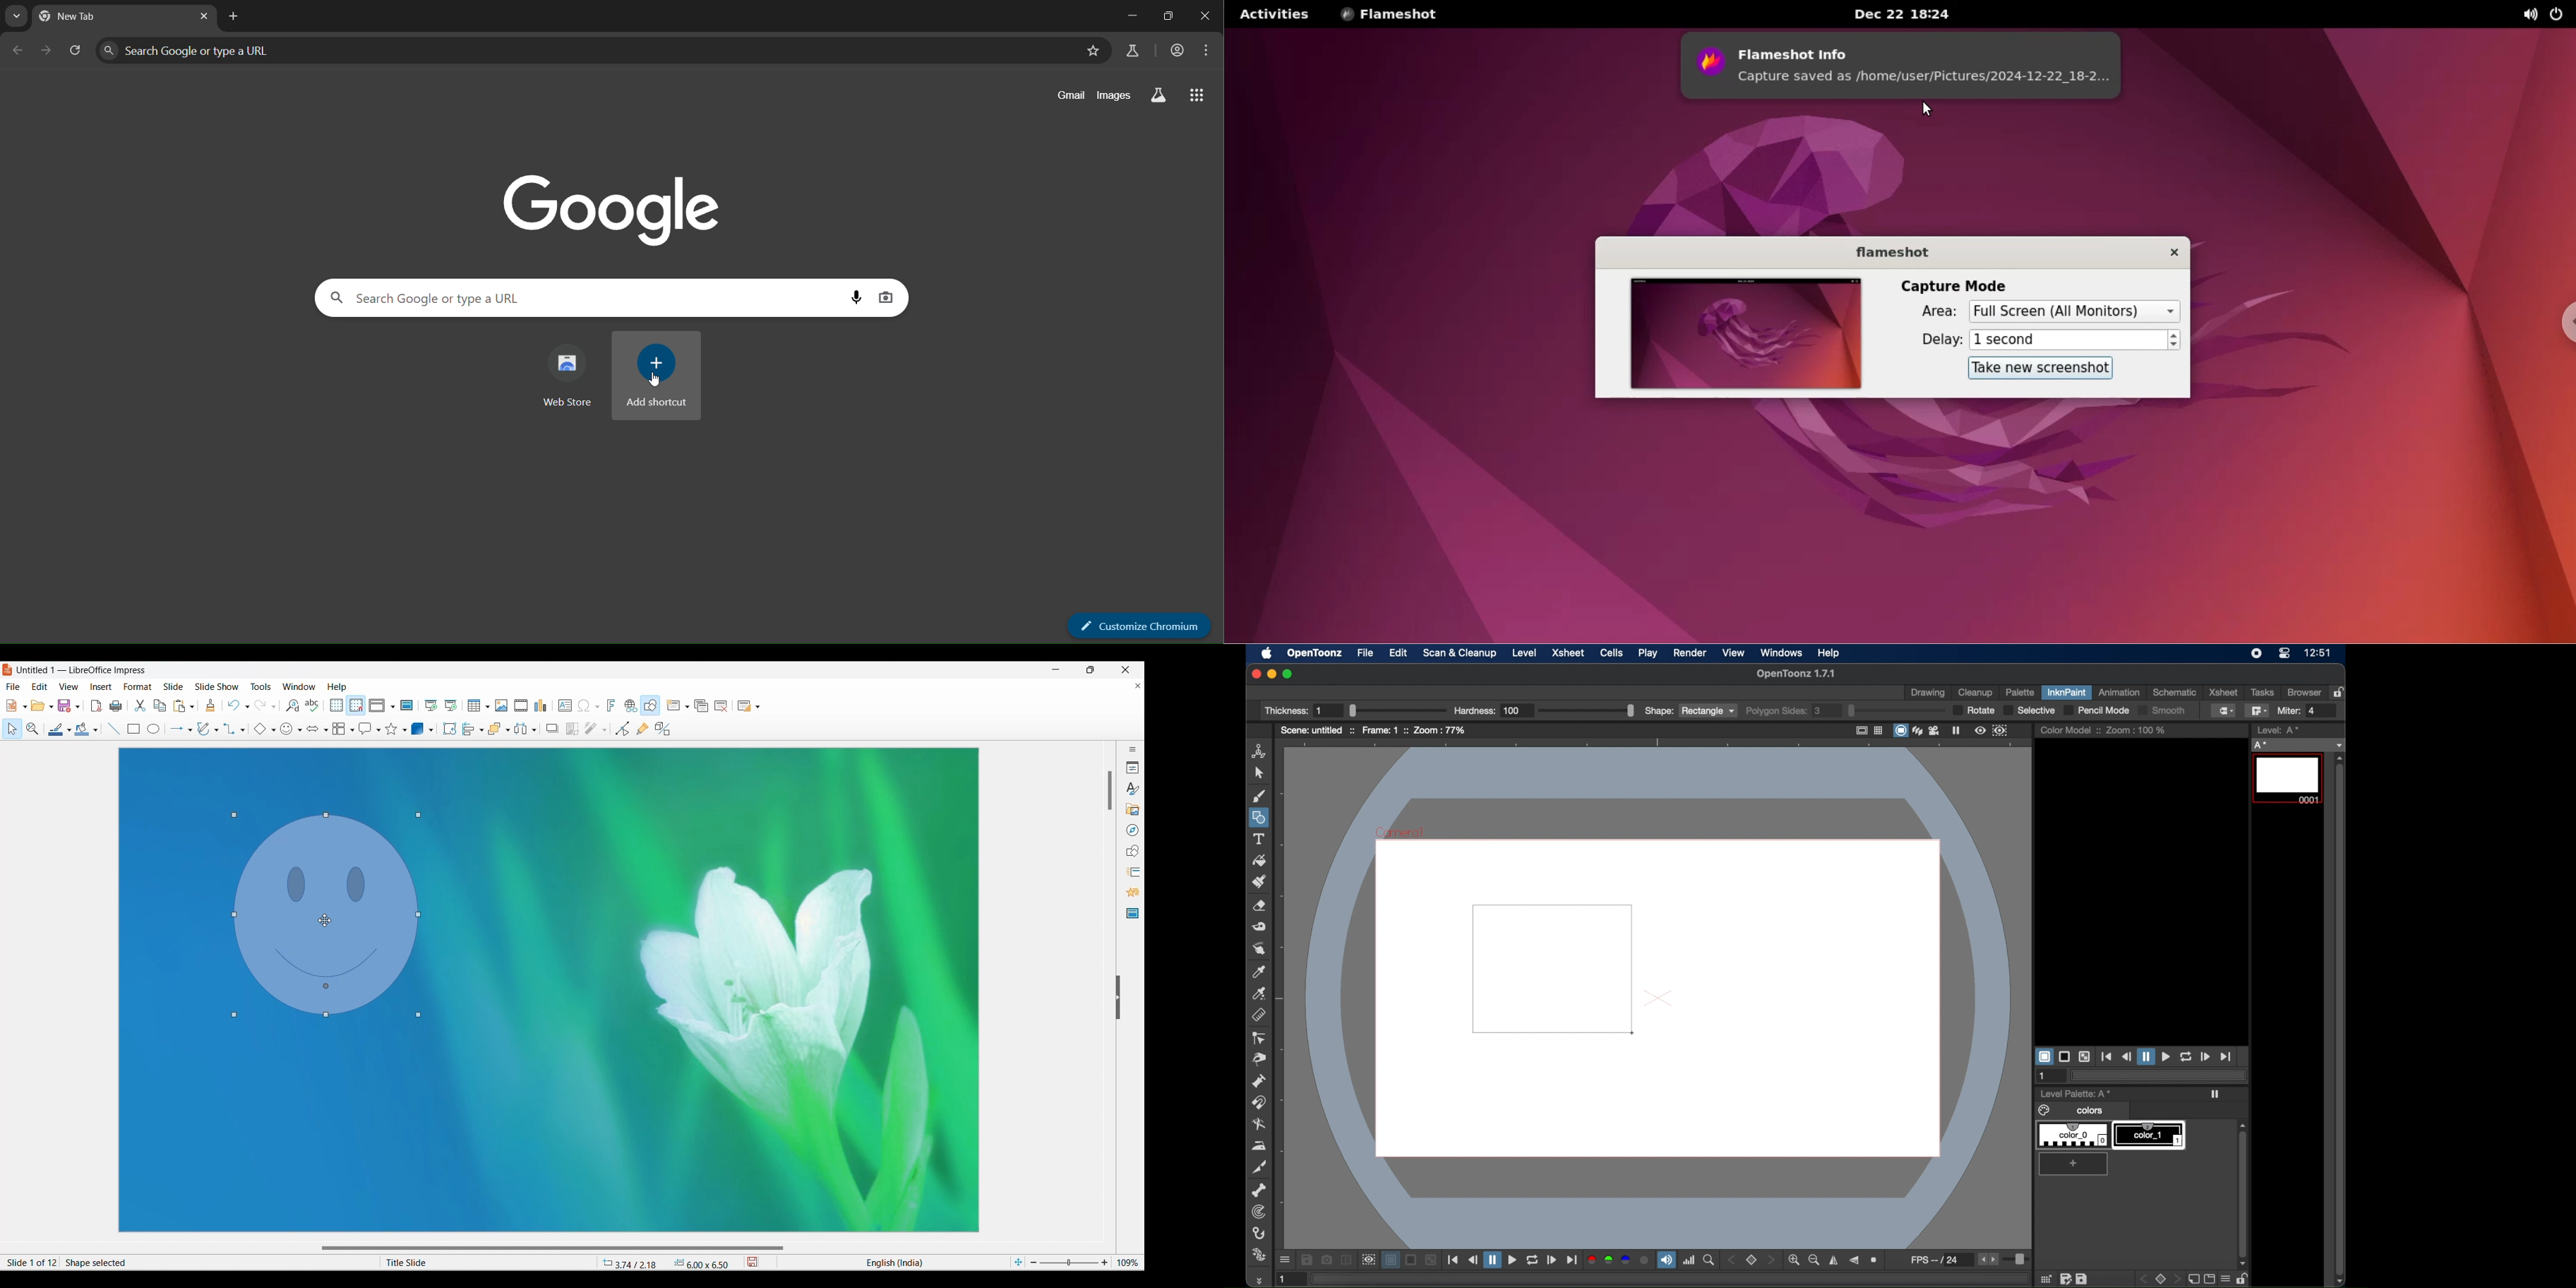 This screenshot has height=1288, width=2576. Describe the element at coordinates (616, 207) in the screenshot. I see `google` at that location.